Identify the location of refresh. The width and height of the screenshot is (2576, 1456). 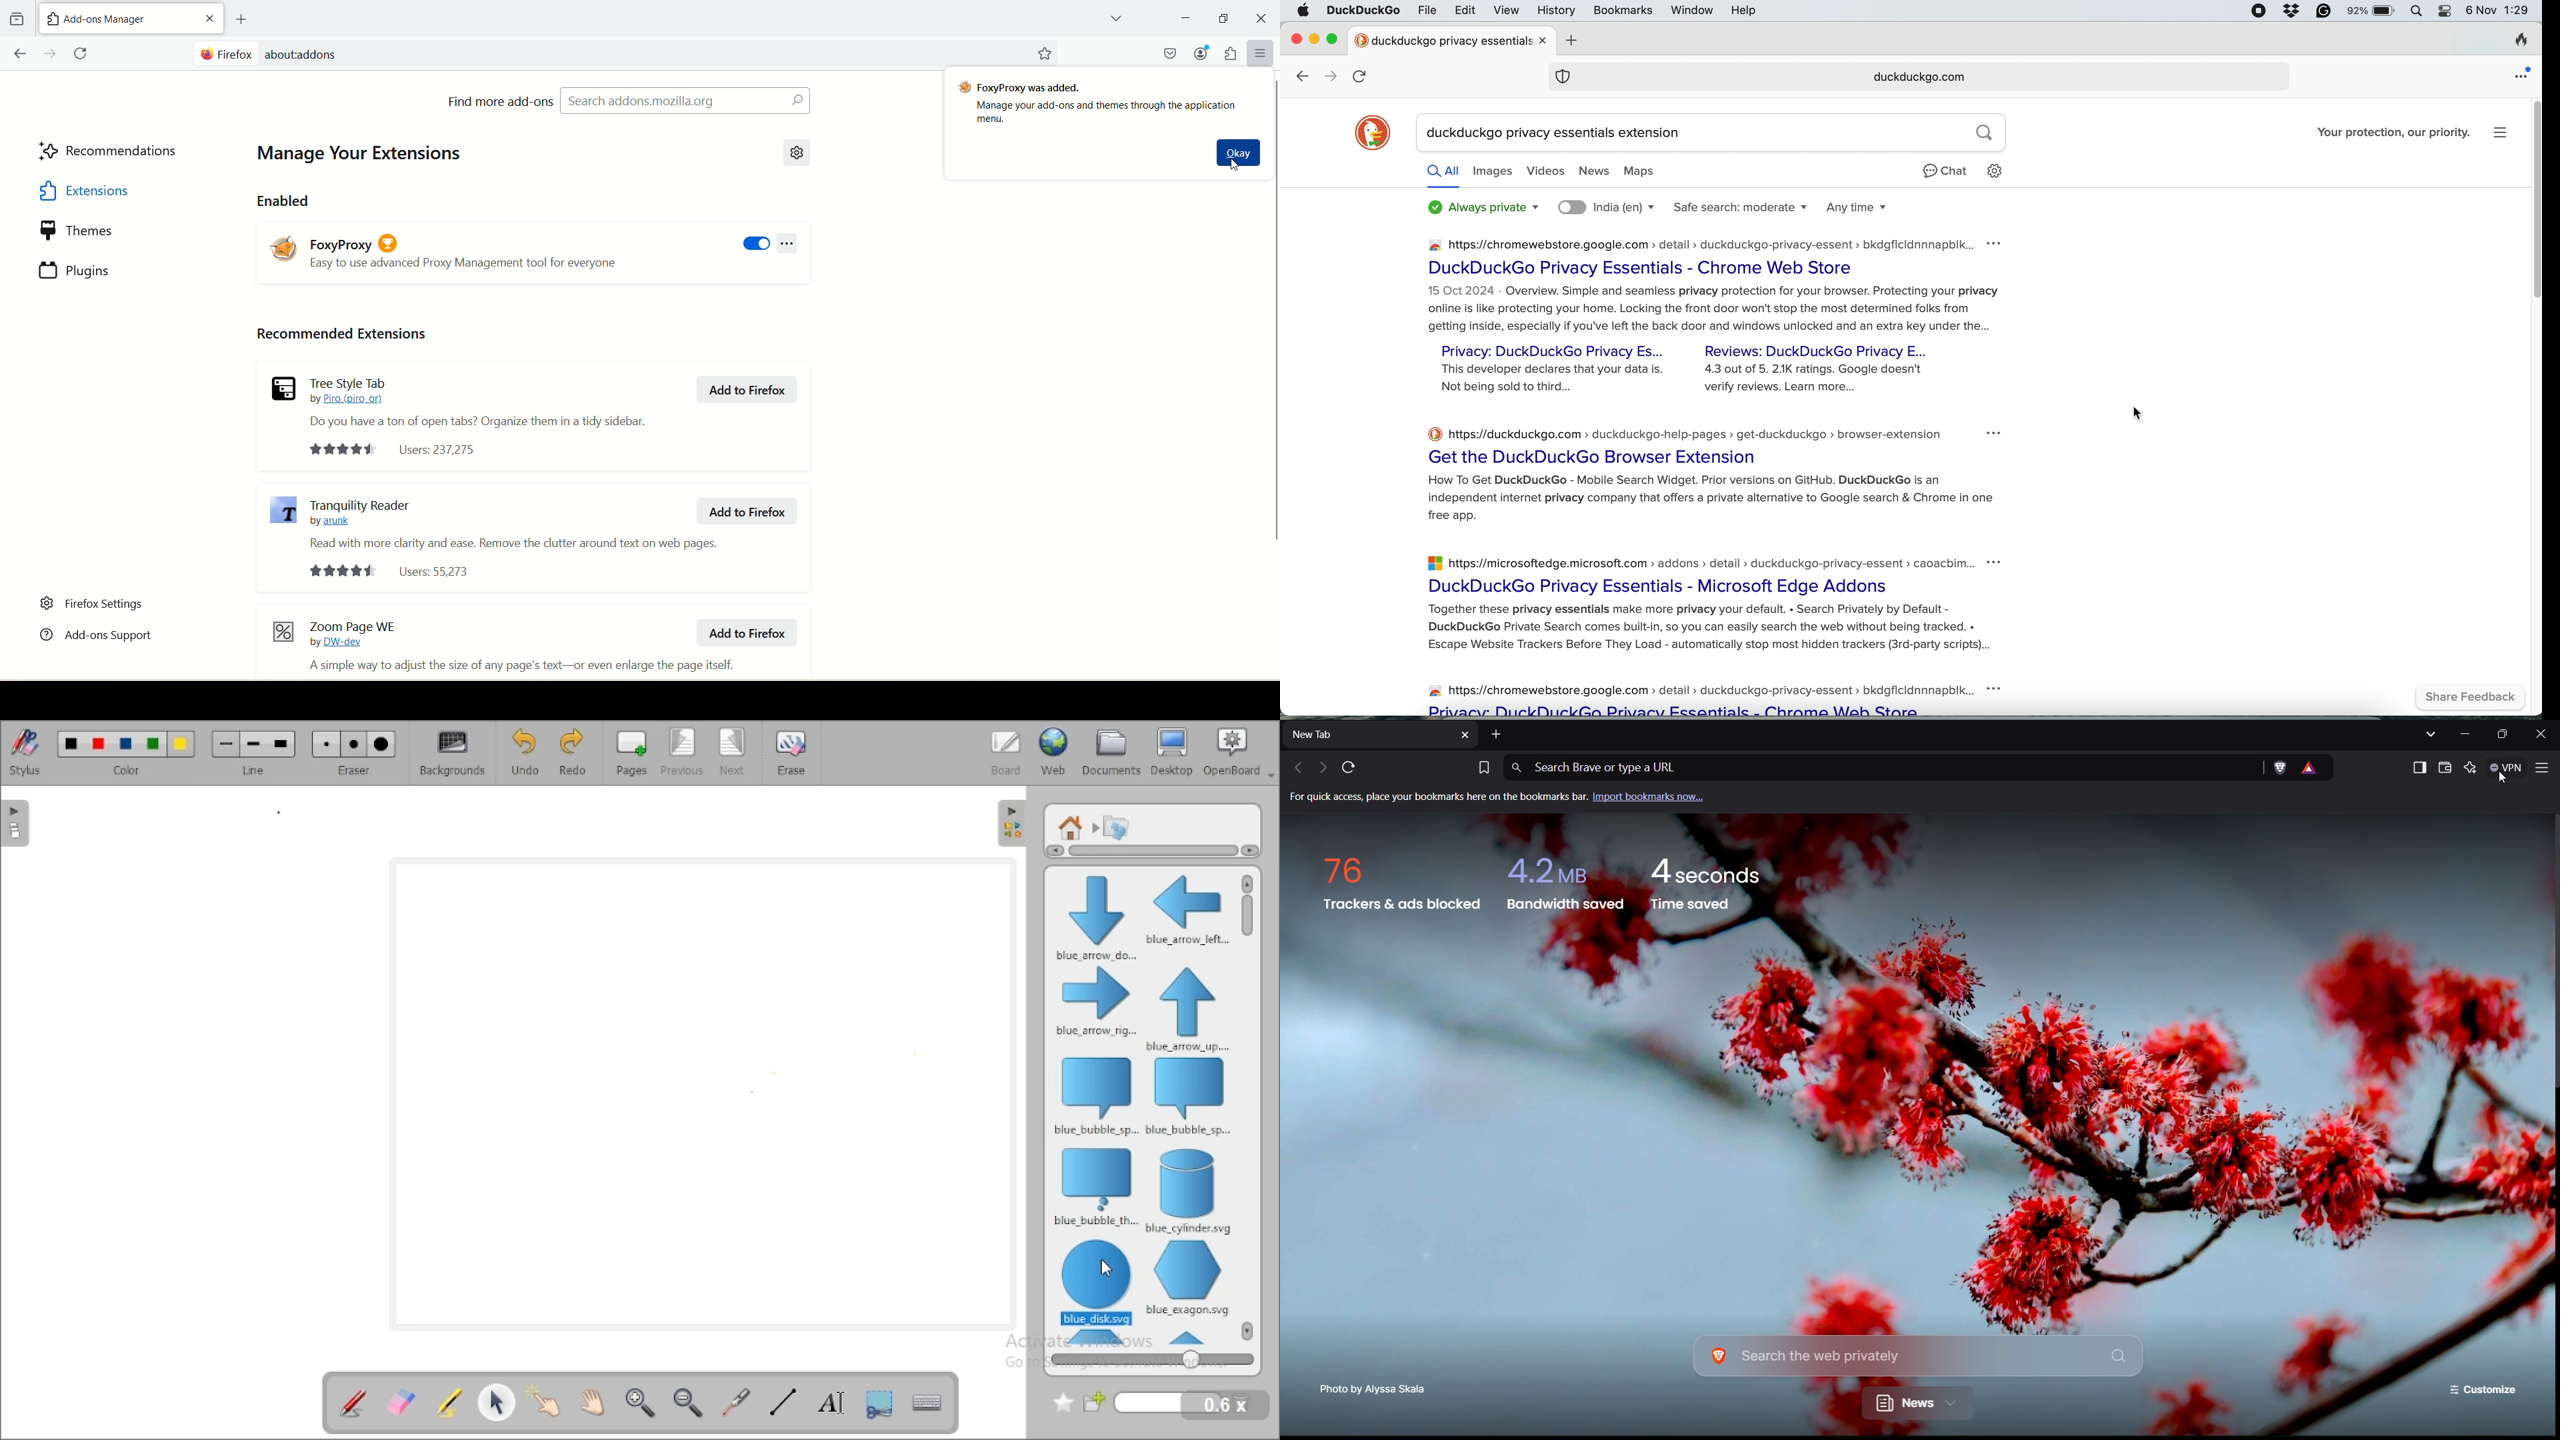
(1370, 79).